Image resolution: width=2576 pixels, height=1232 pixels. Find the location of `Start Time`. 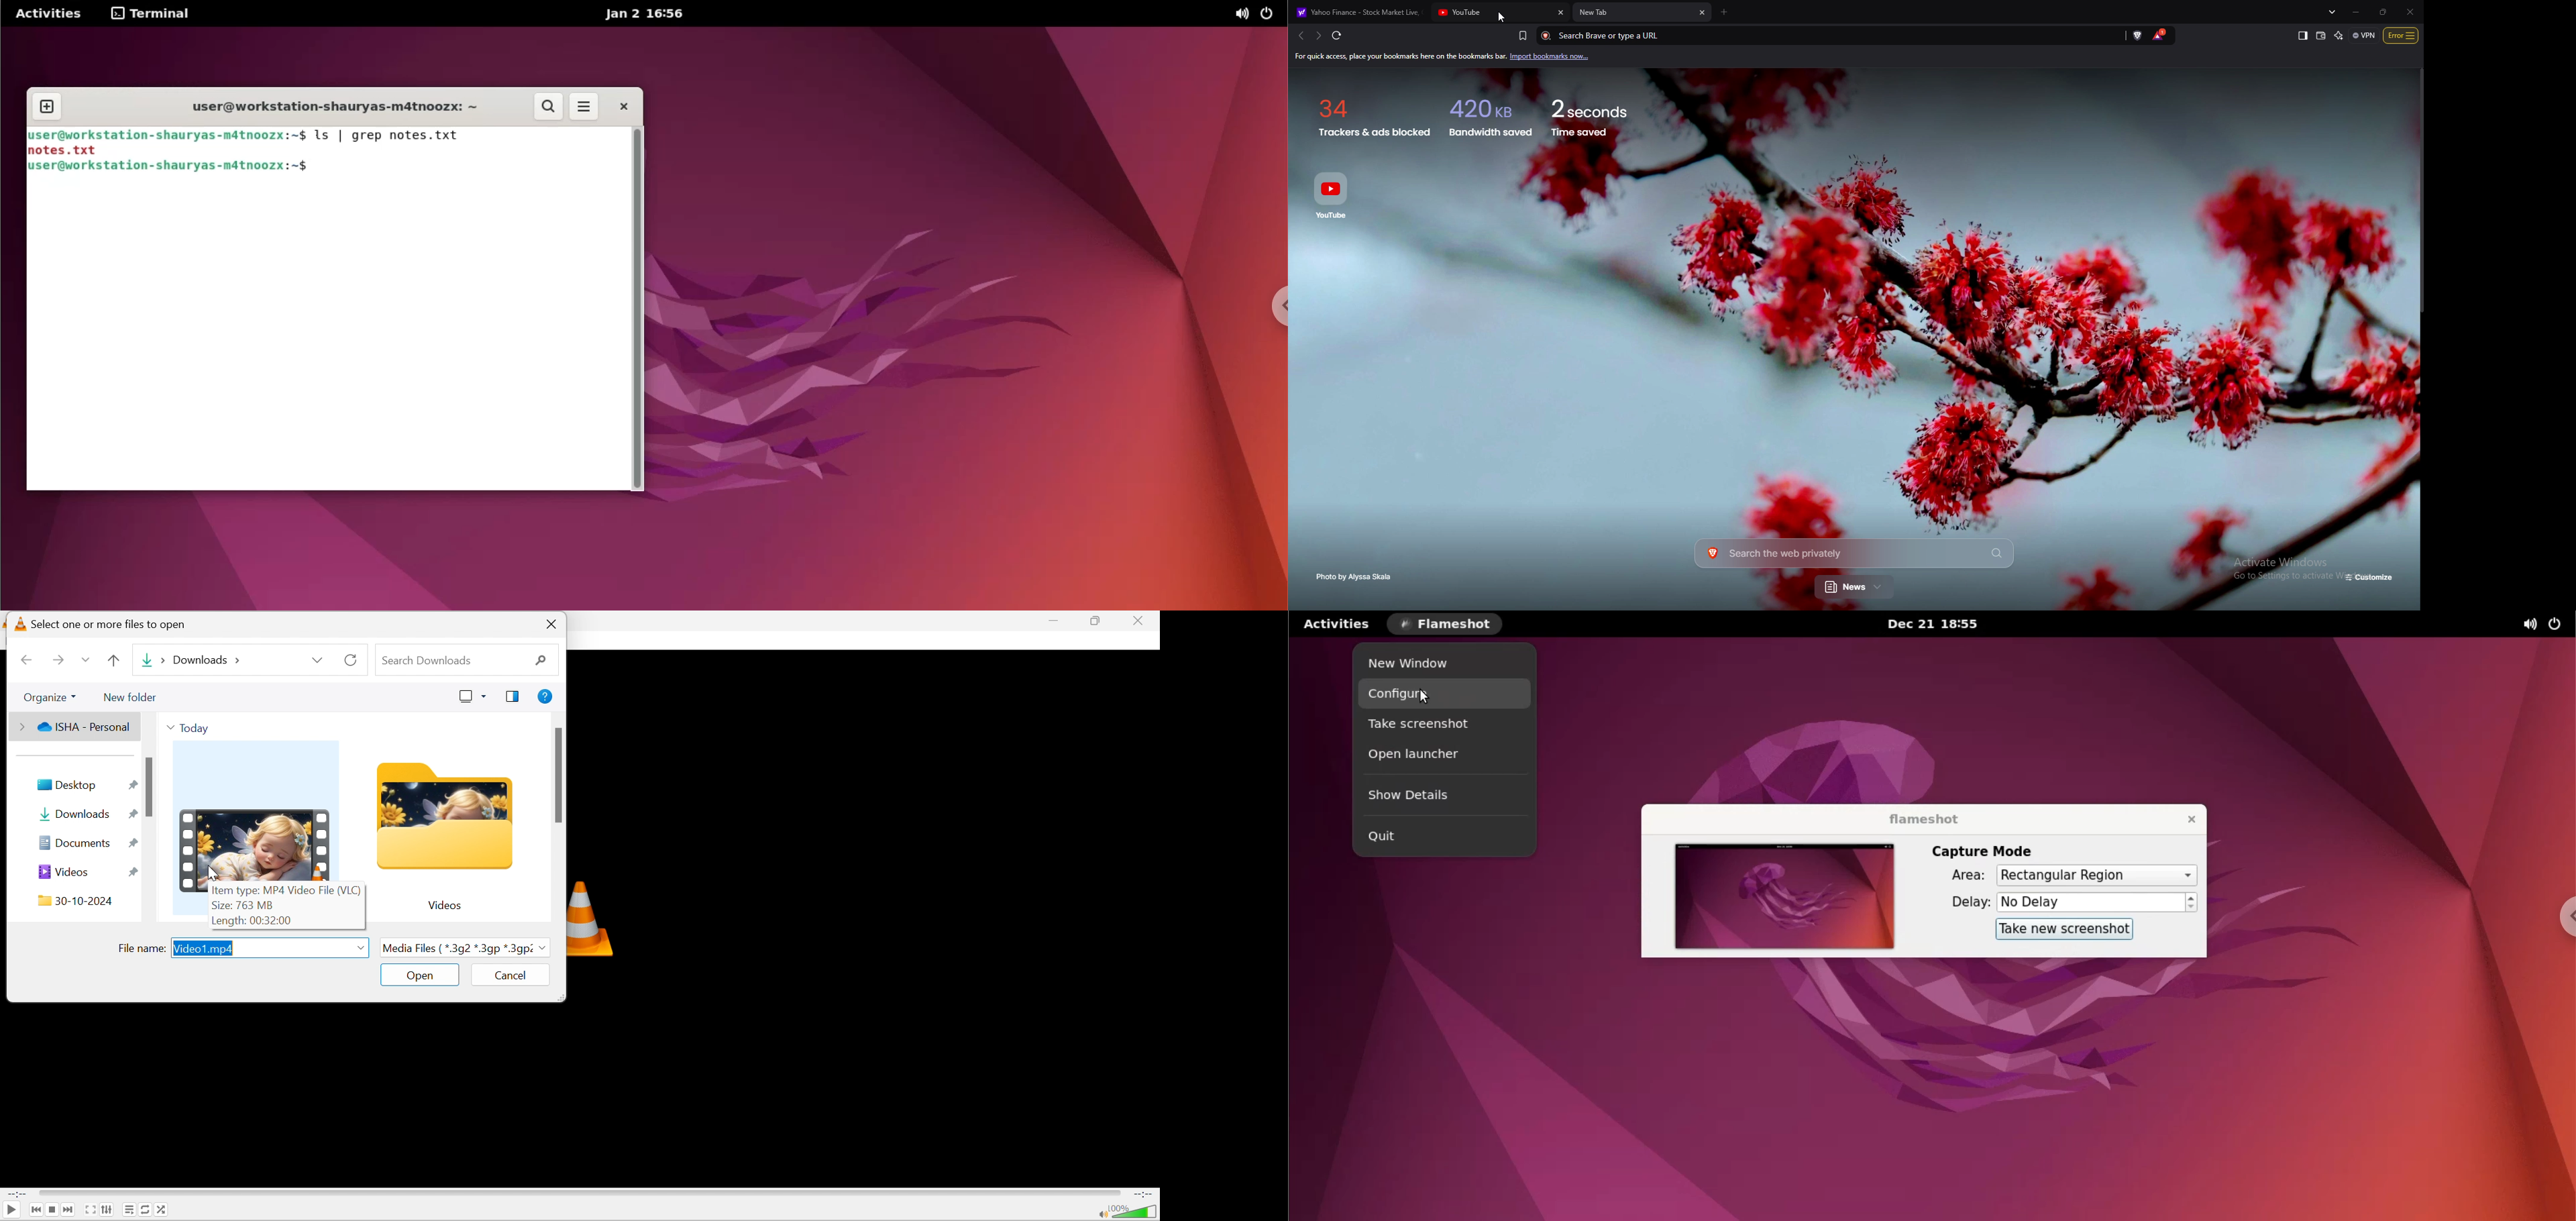

Start Time is located at coordinates (16, 1196).